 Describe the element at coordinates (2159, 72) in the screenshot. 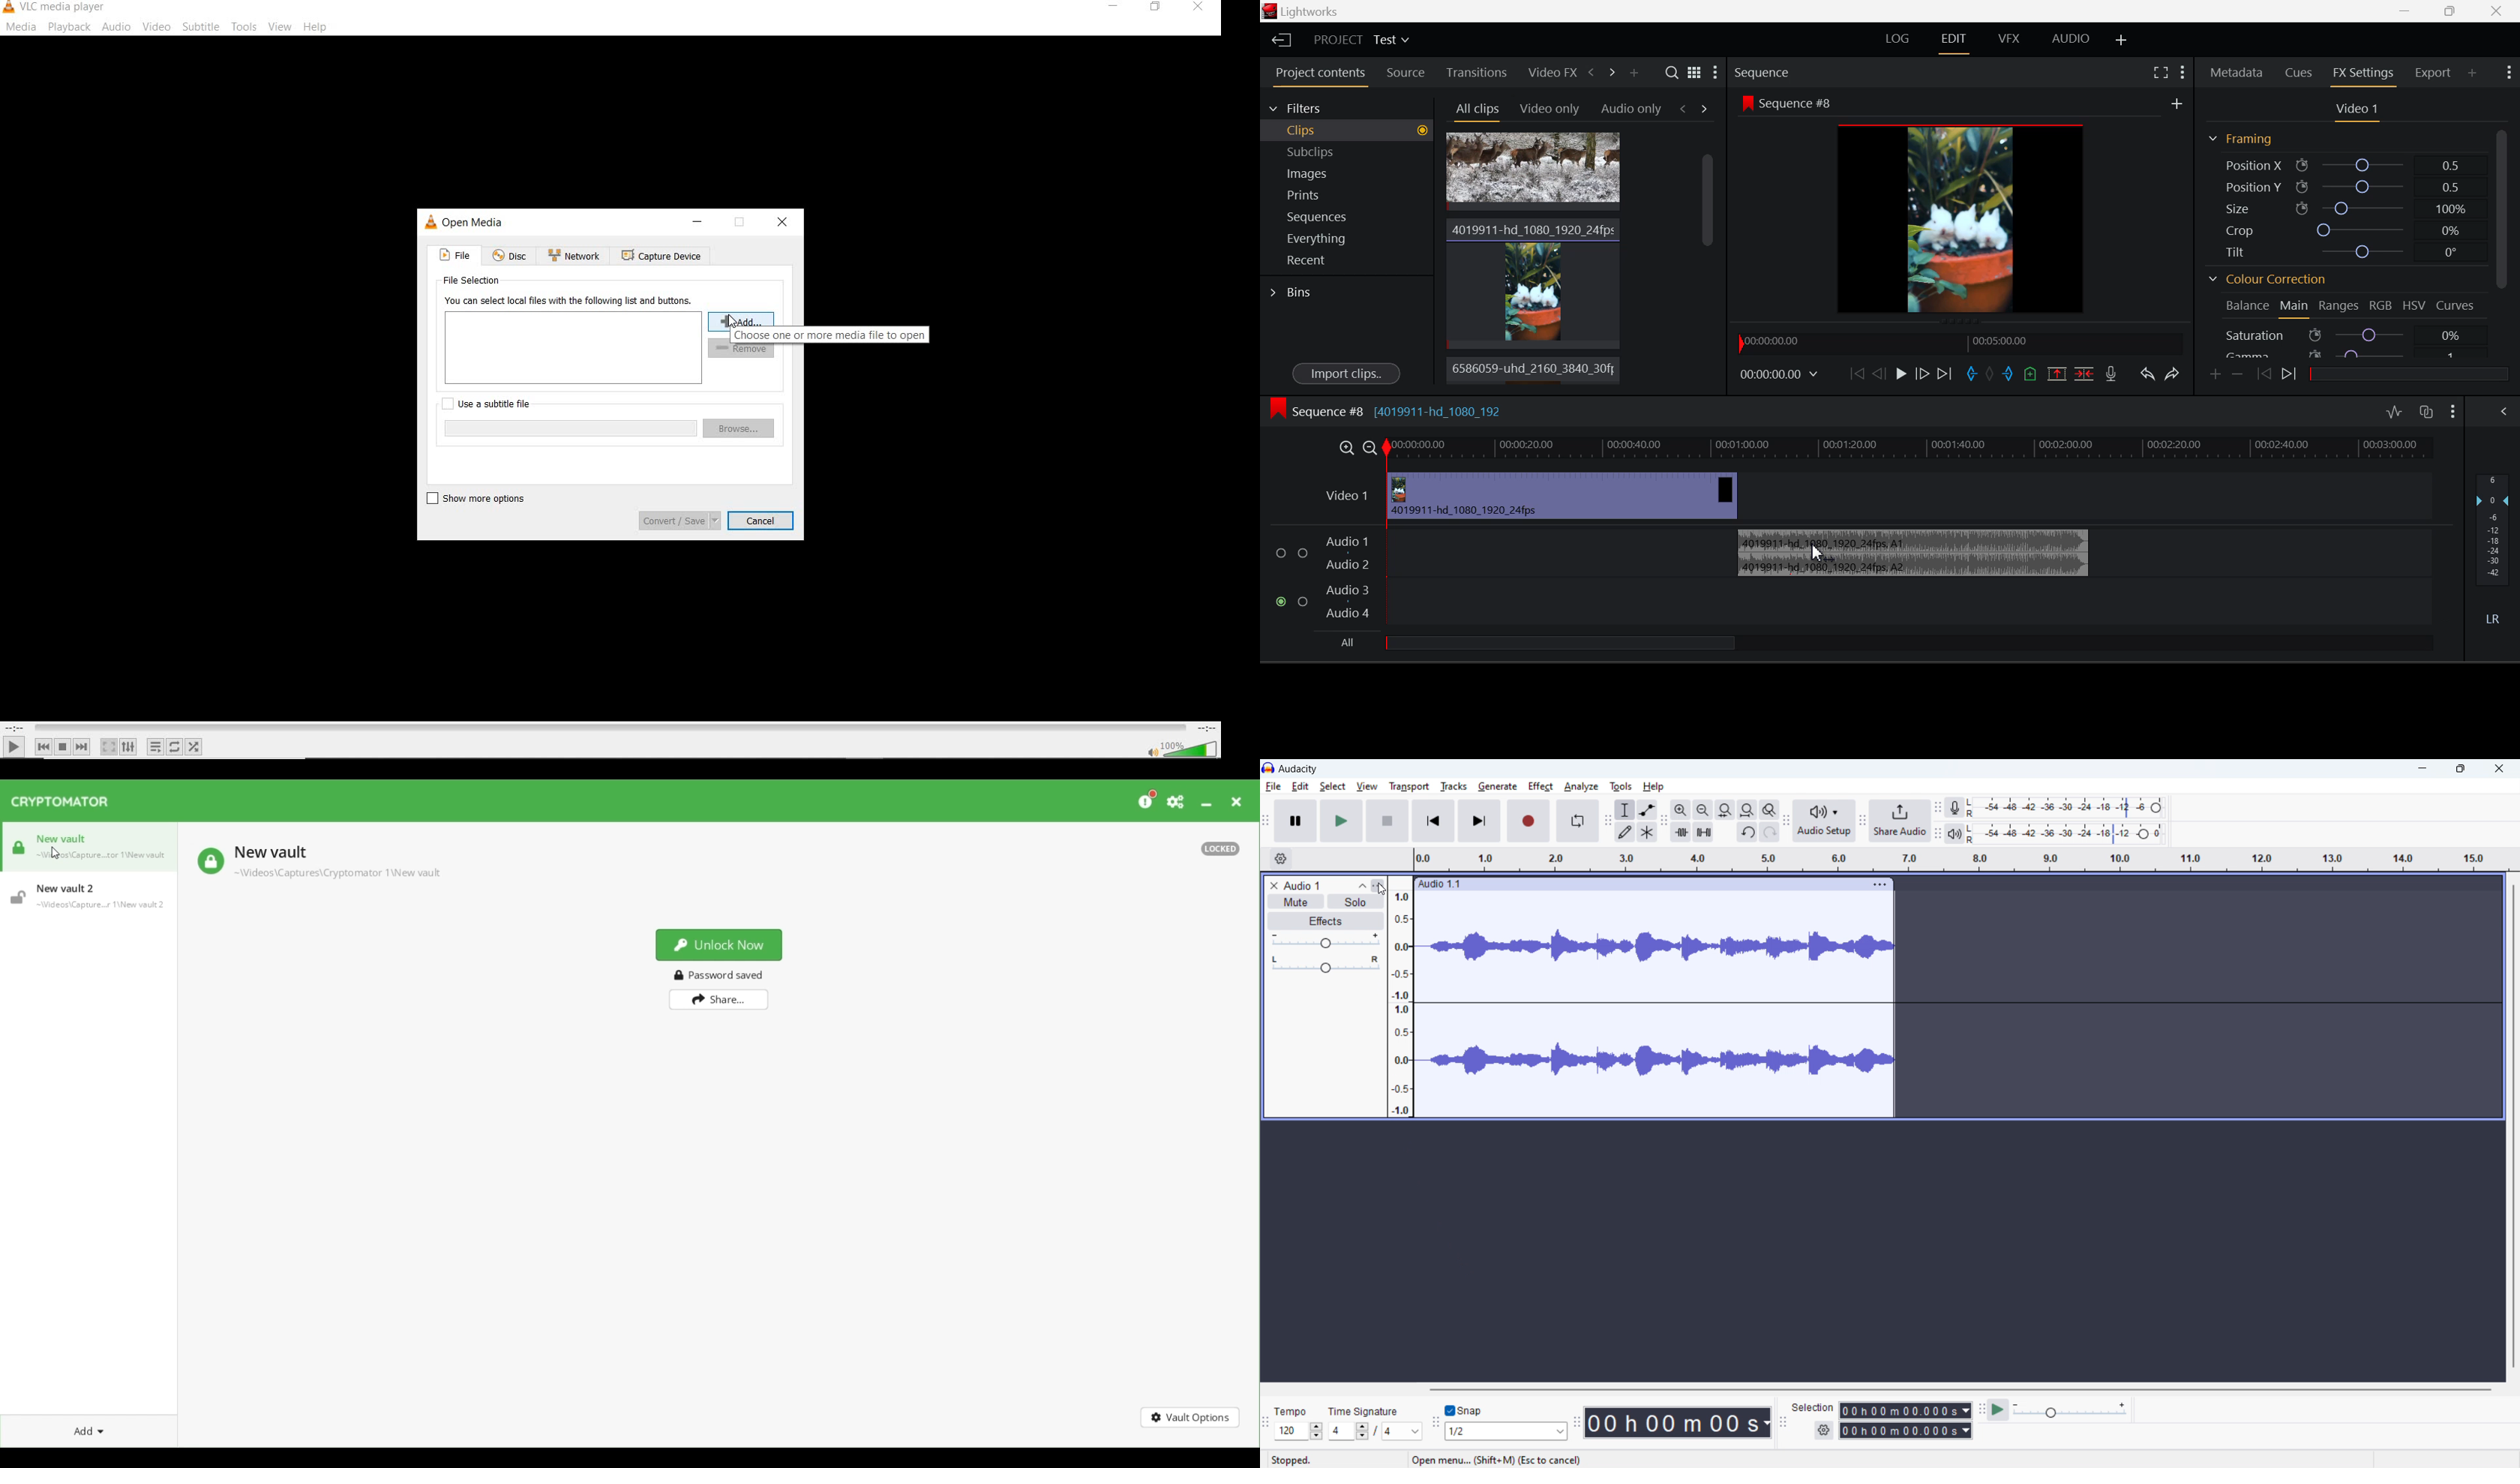

I see `Full Screen` at that location.